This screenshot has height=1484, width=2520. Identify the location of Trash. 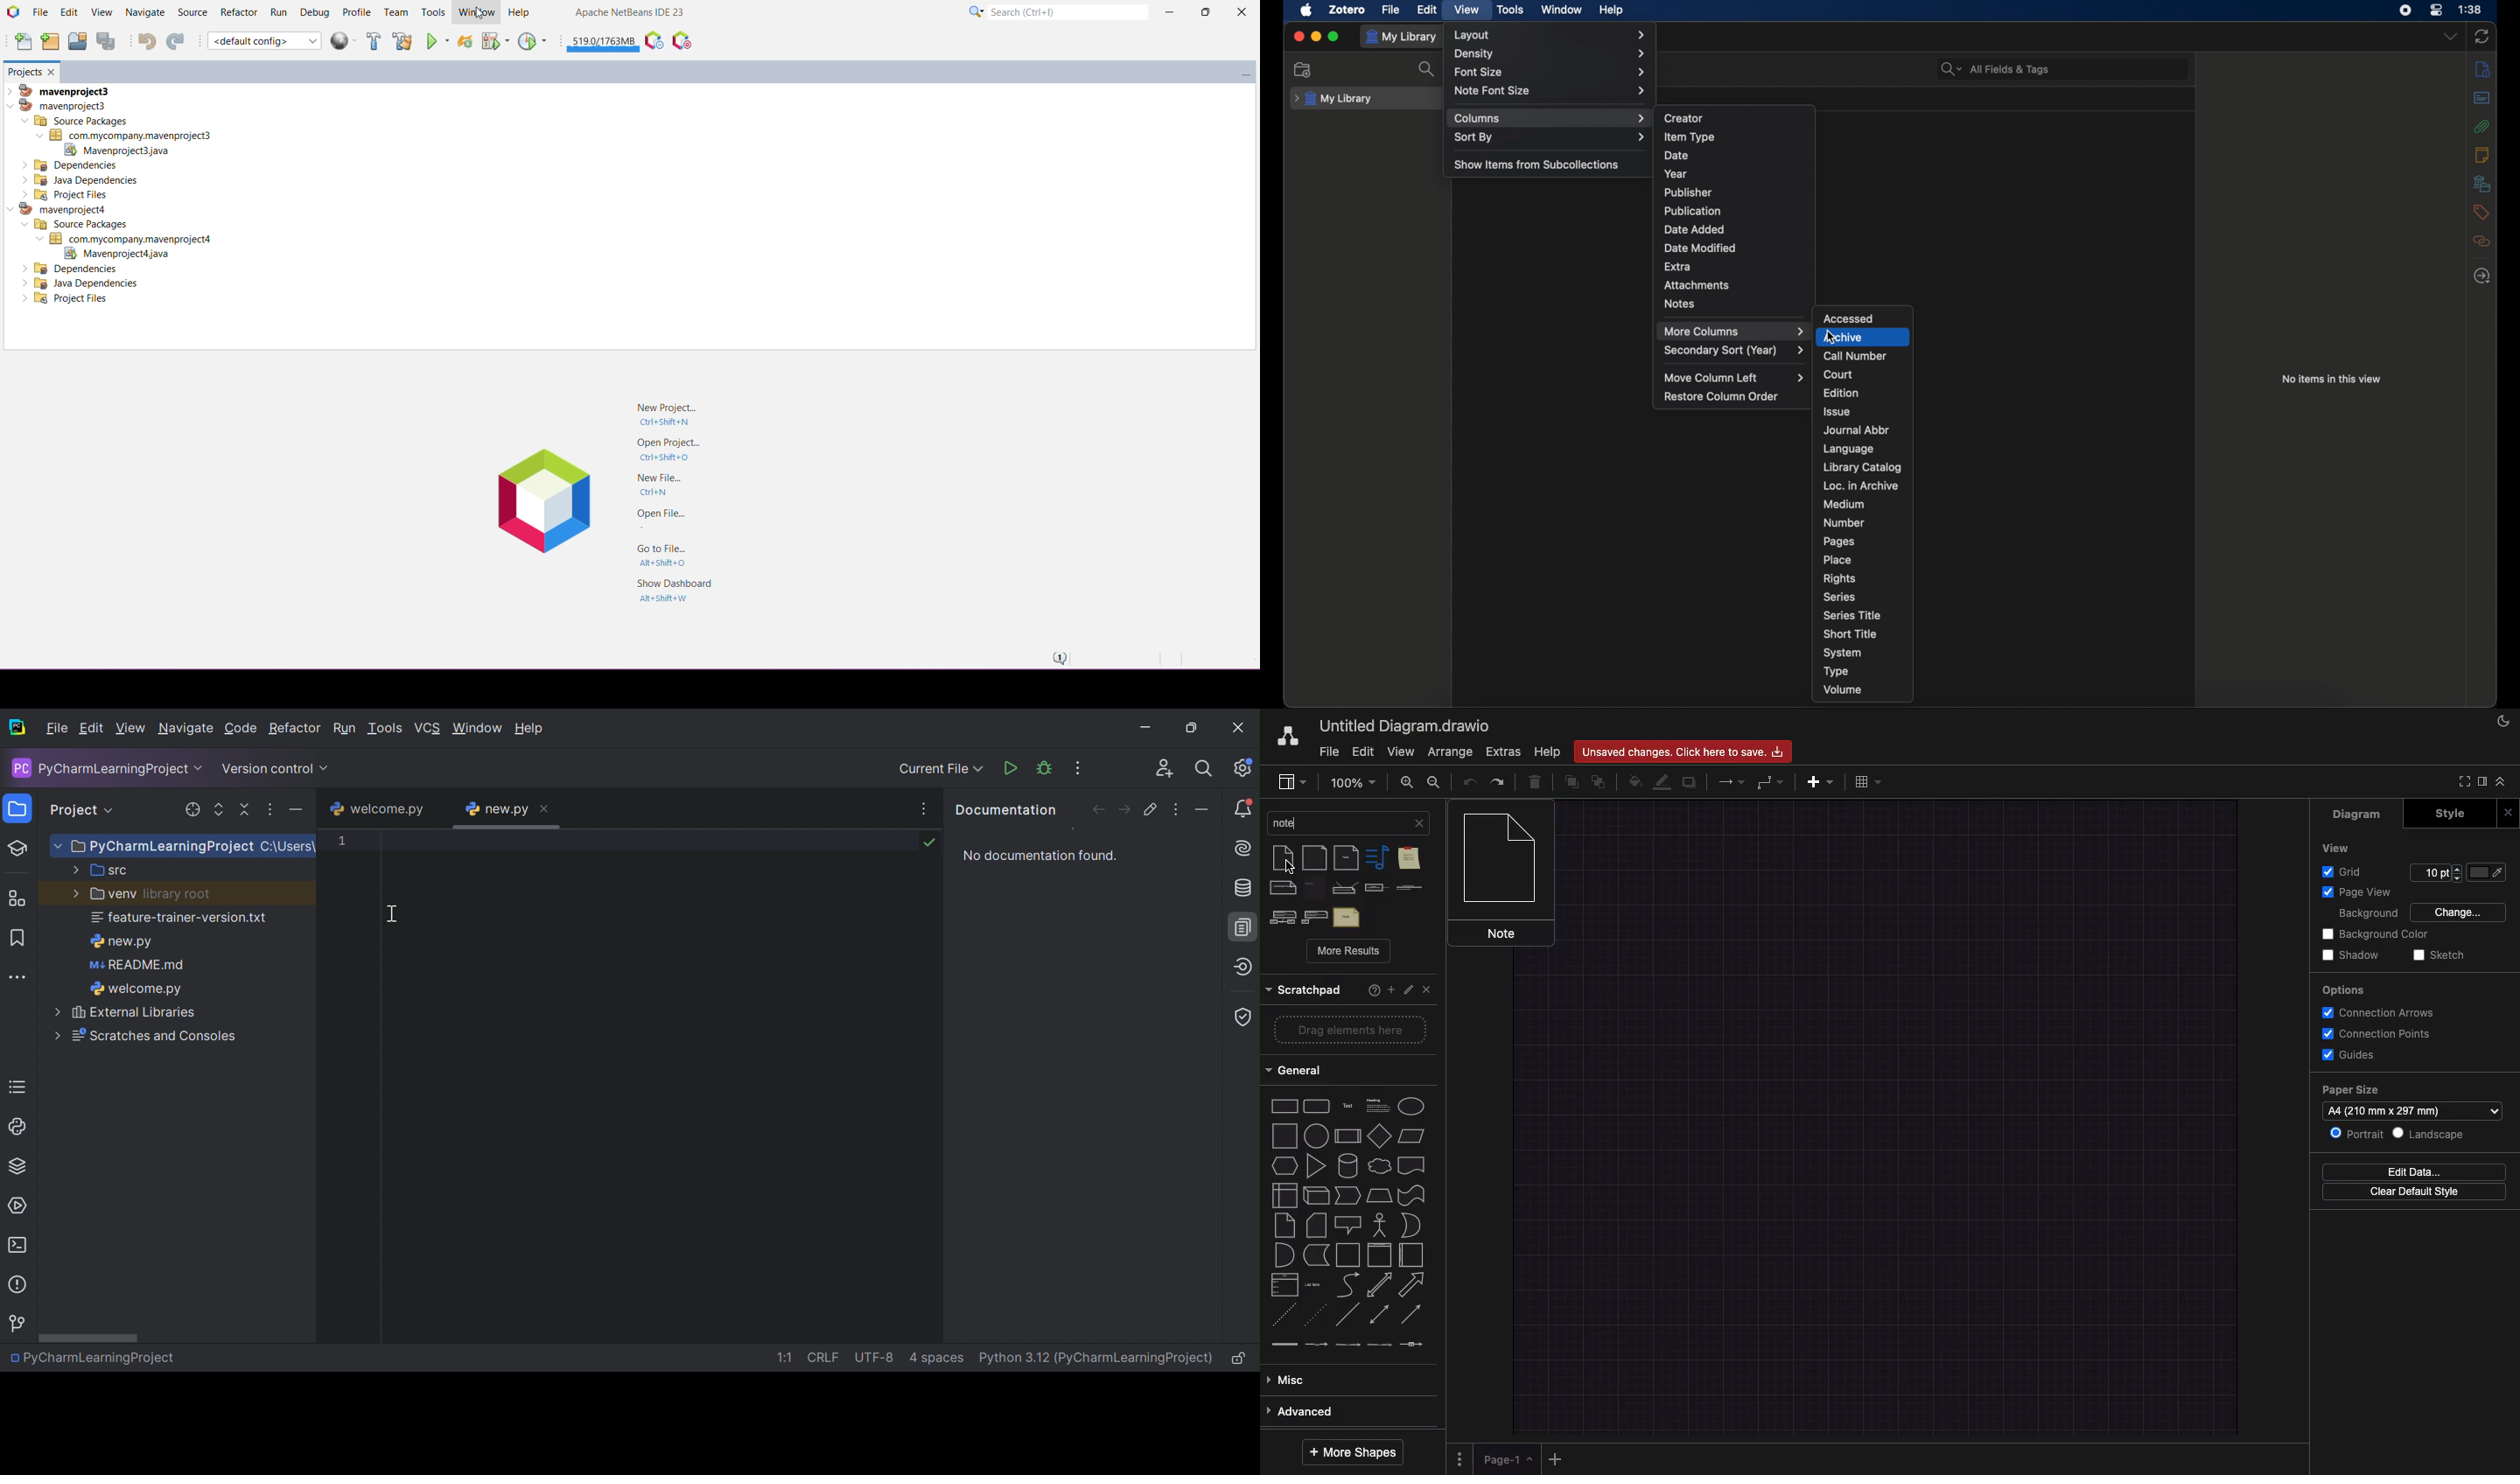
(1533, 779).